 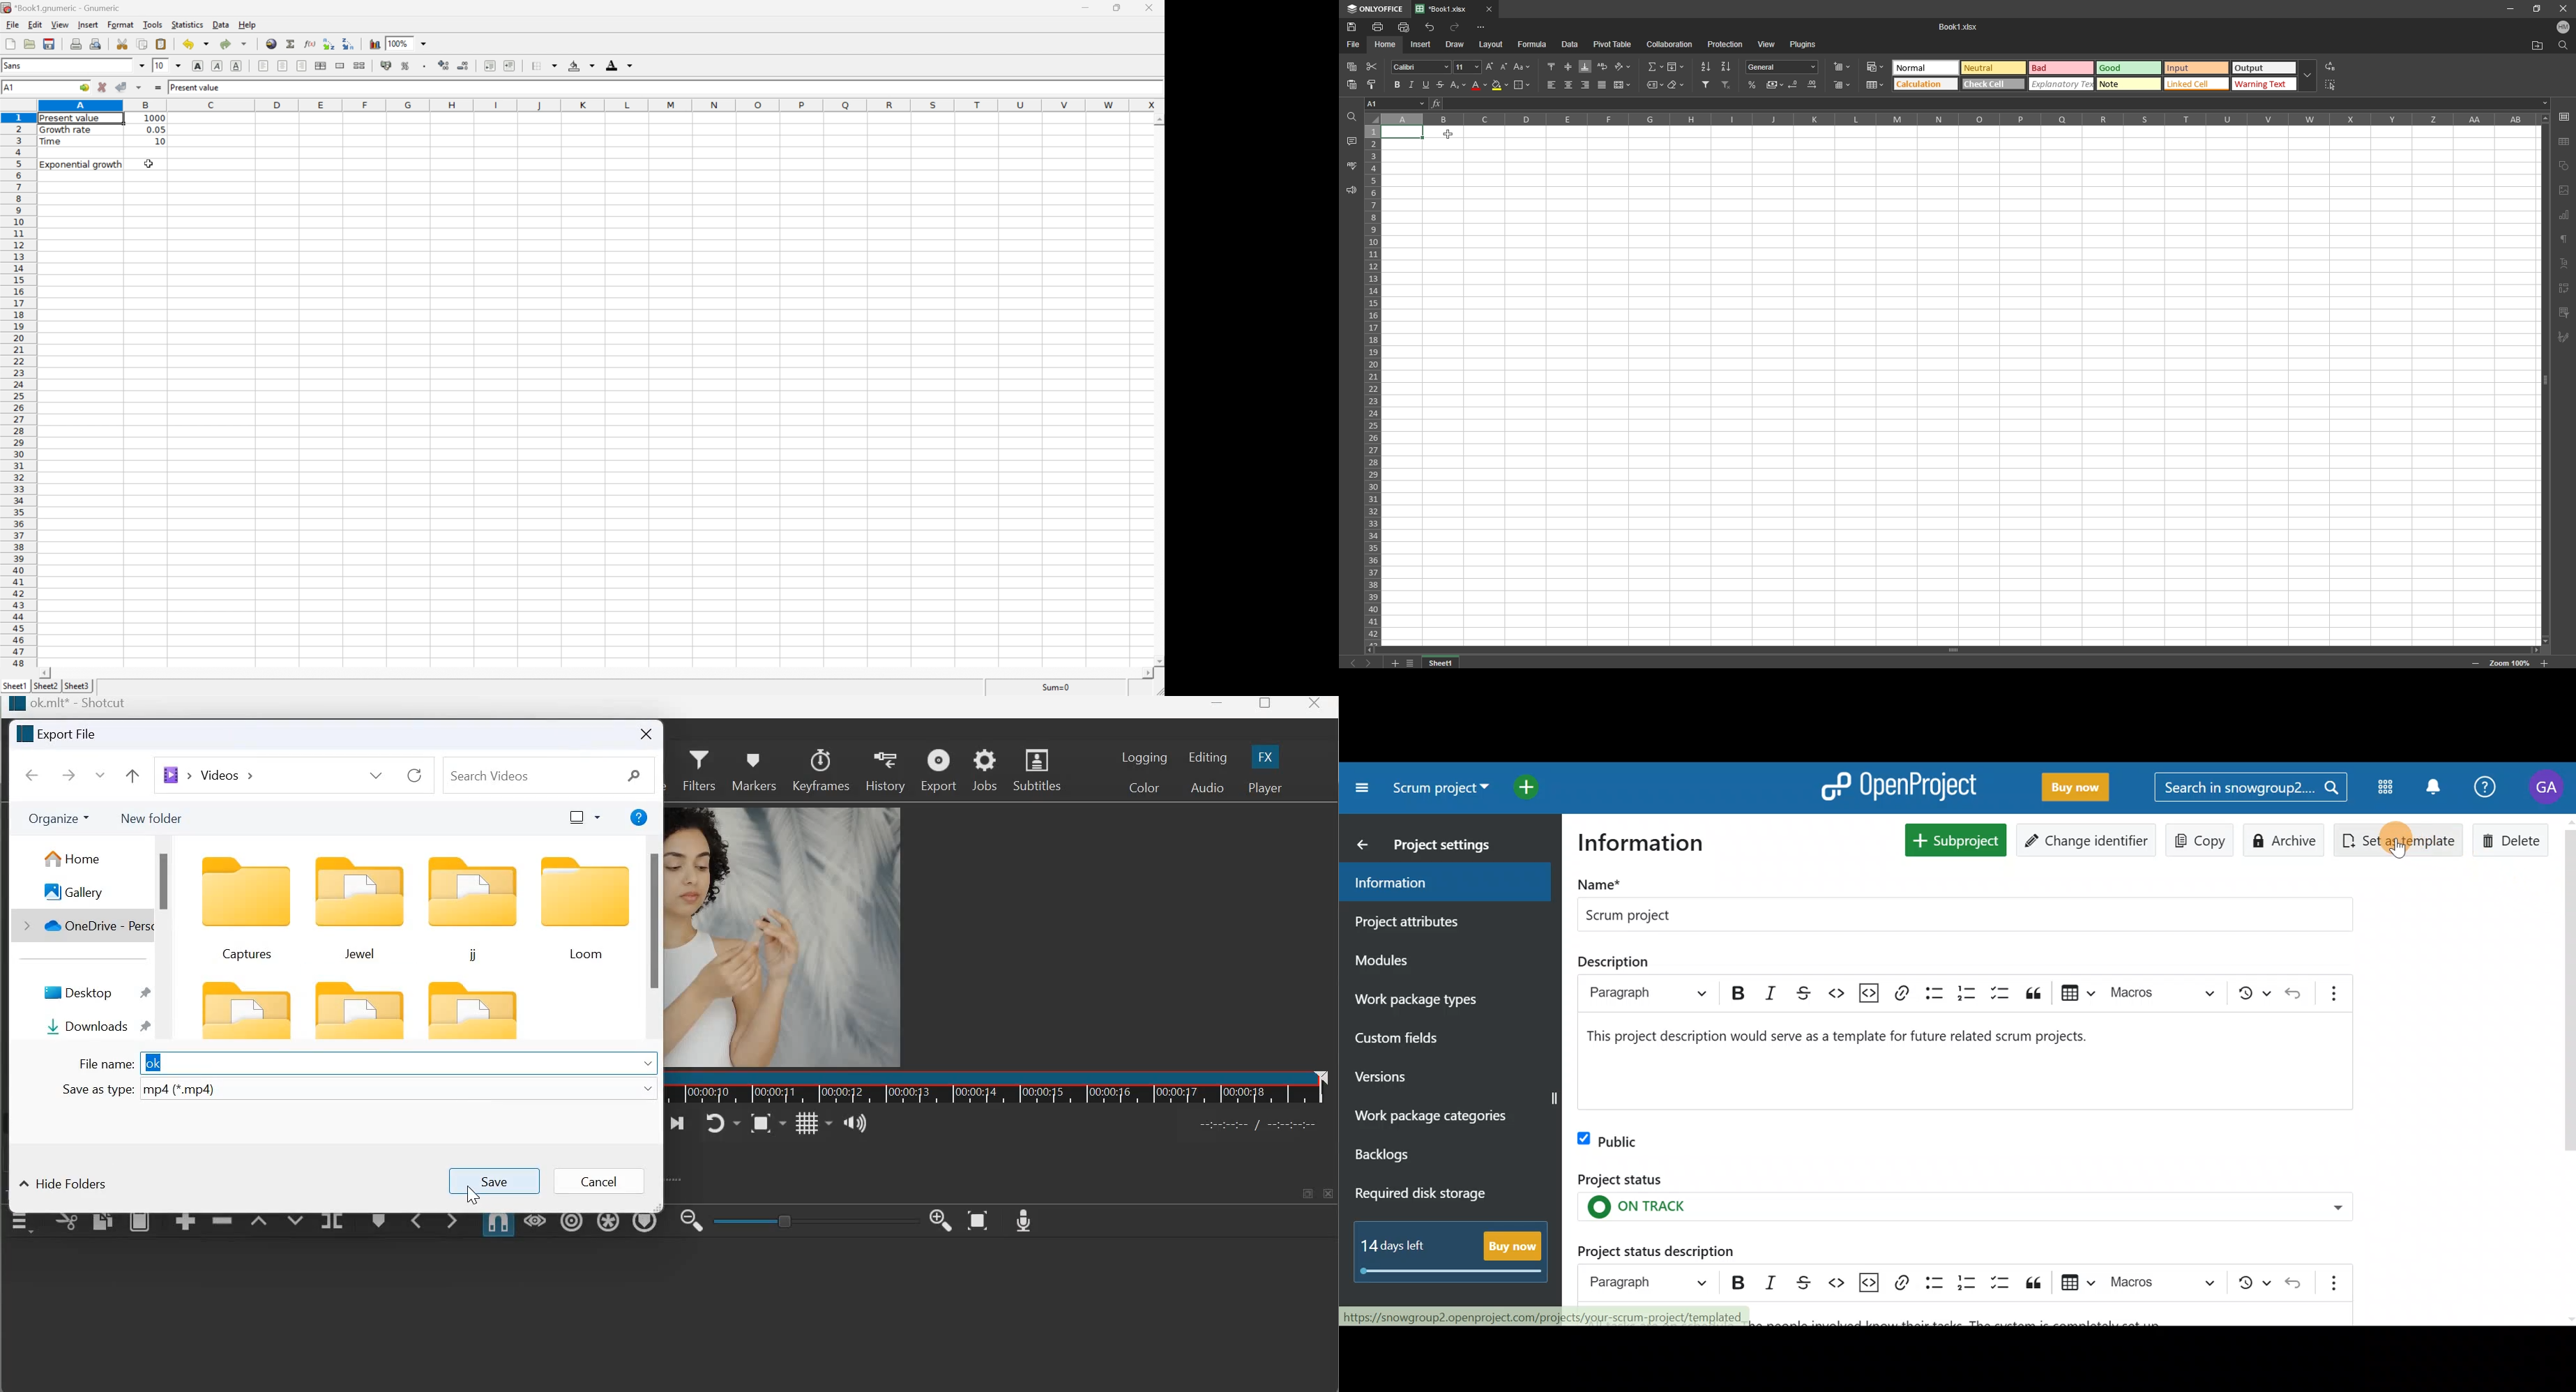 What do you see at coordinates (1782, 67) in the screenshot?
I see `number format` at bounding box center [1782, 67].